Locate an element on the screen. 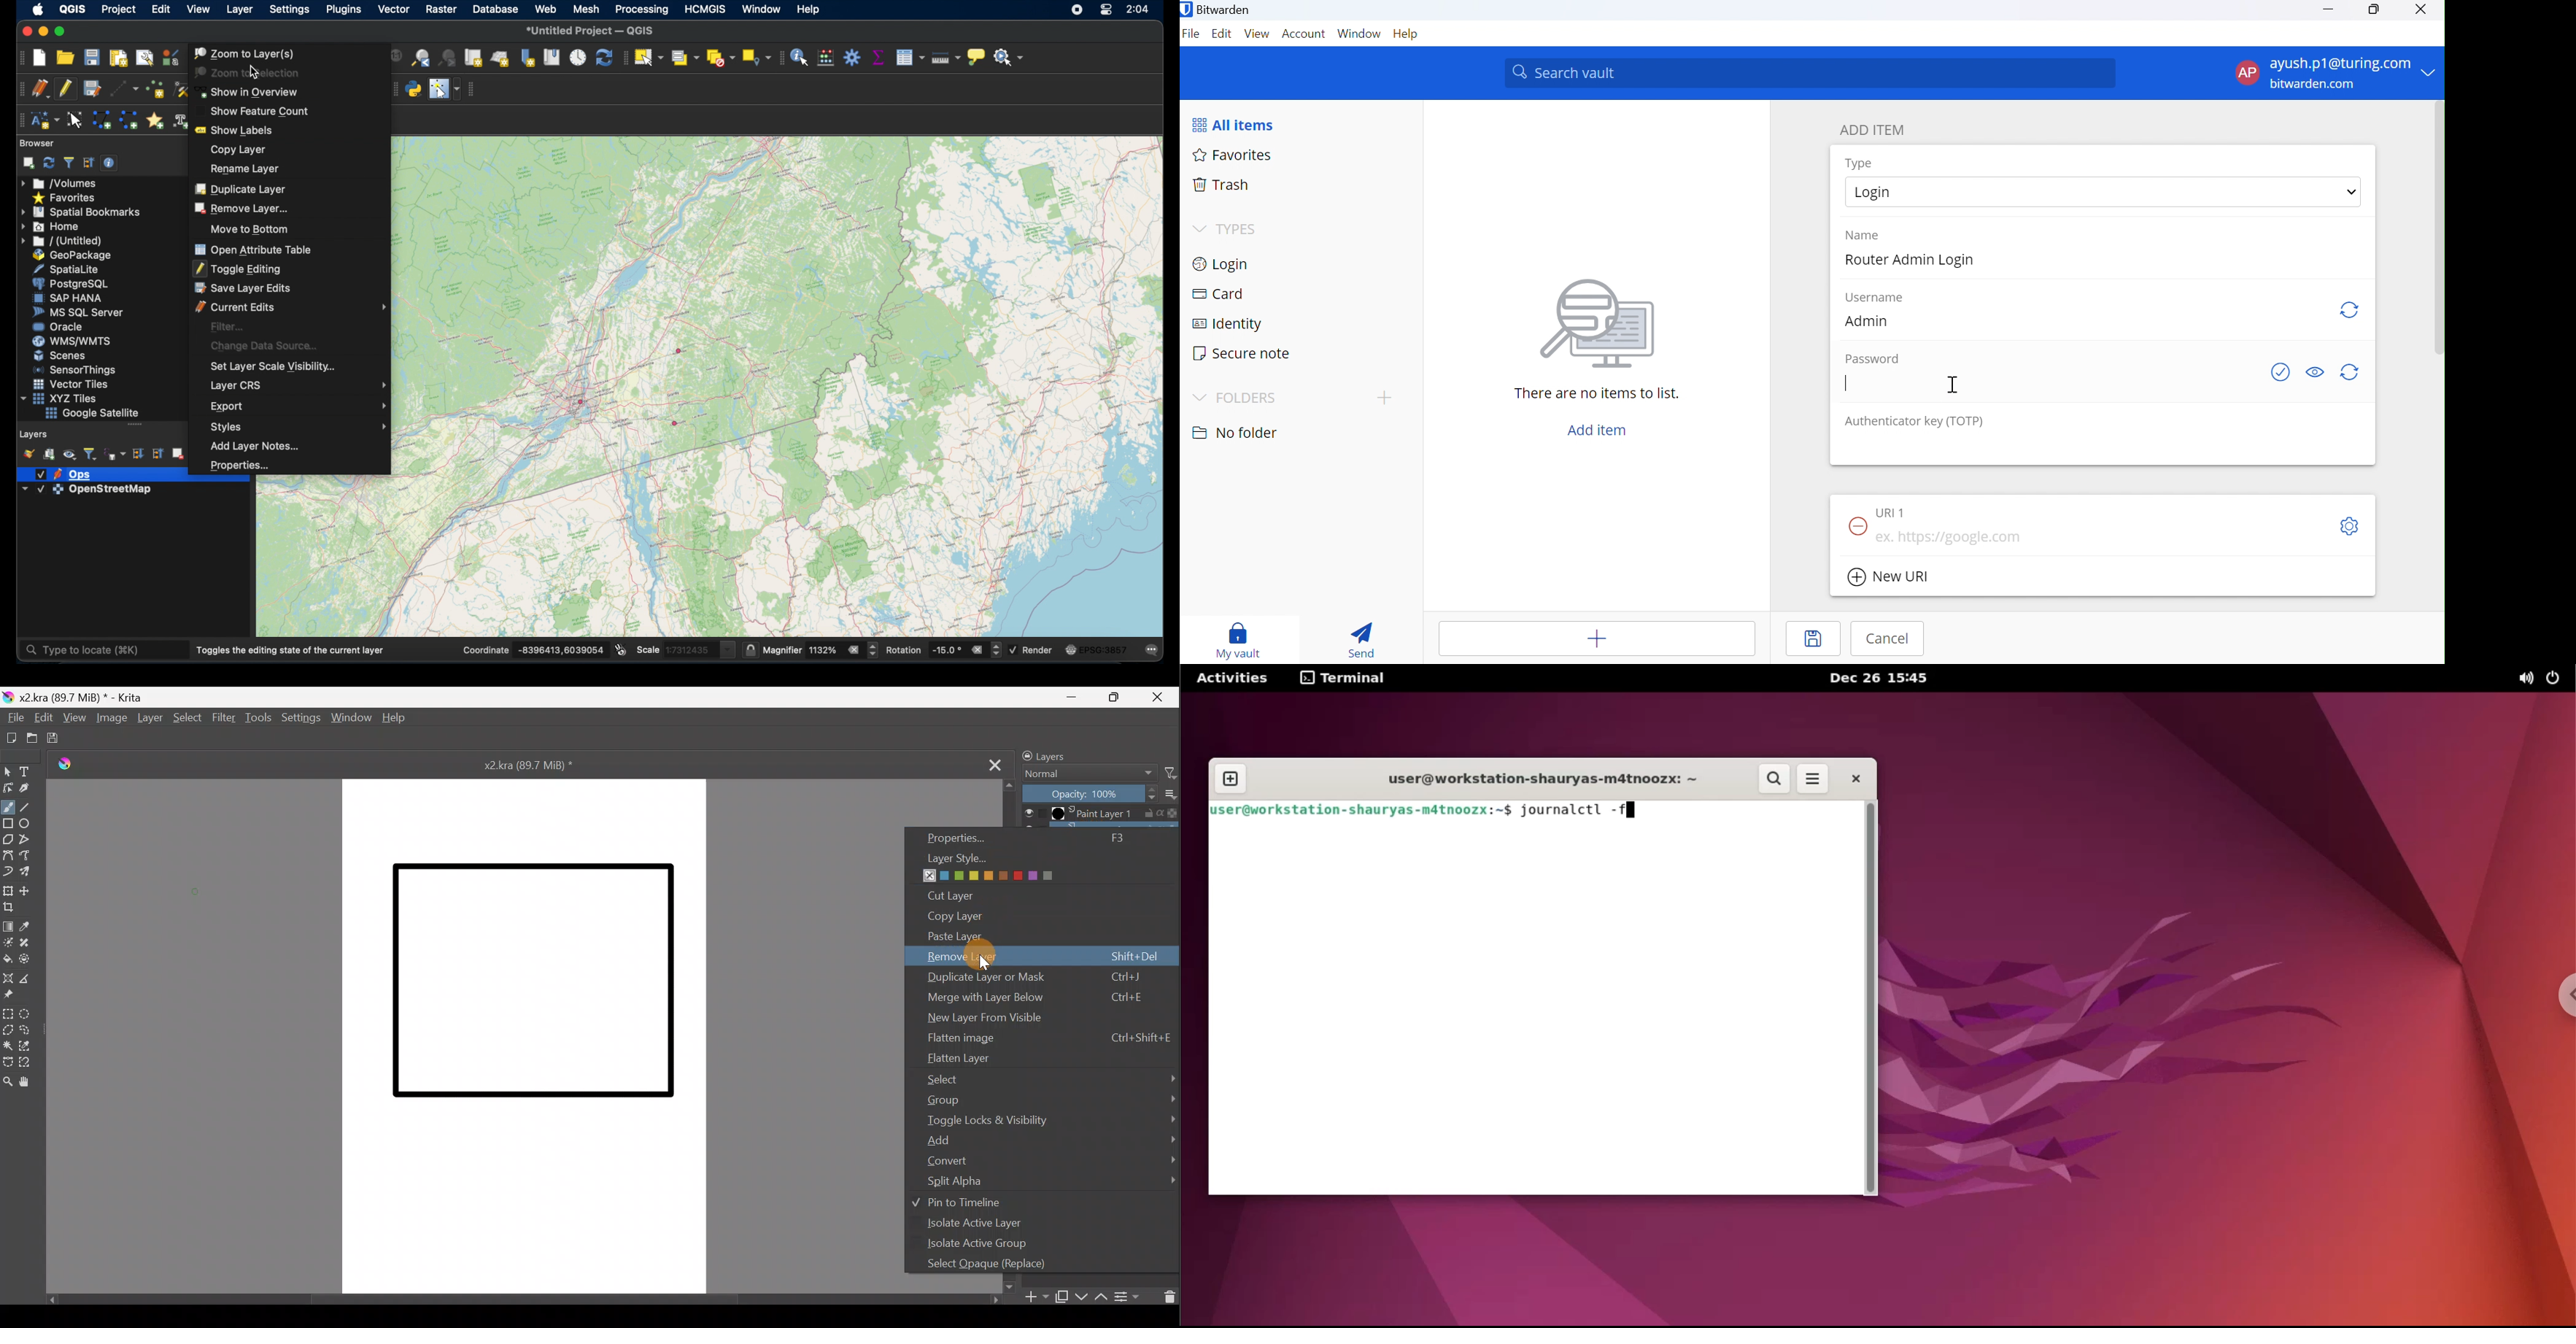  No folder is located at coordinates (1234, 430).